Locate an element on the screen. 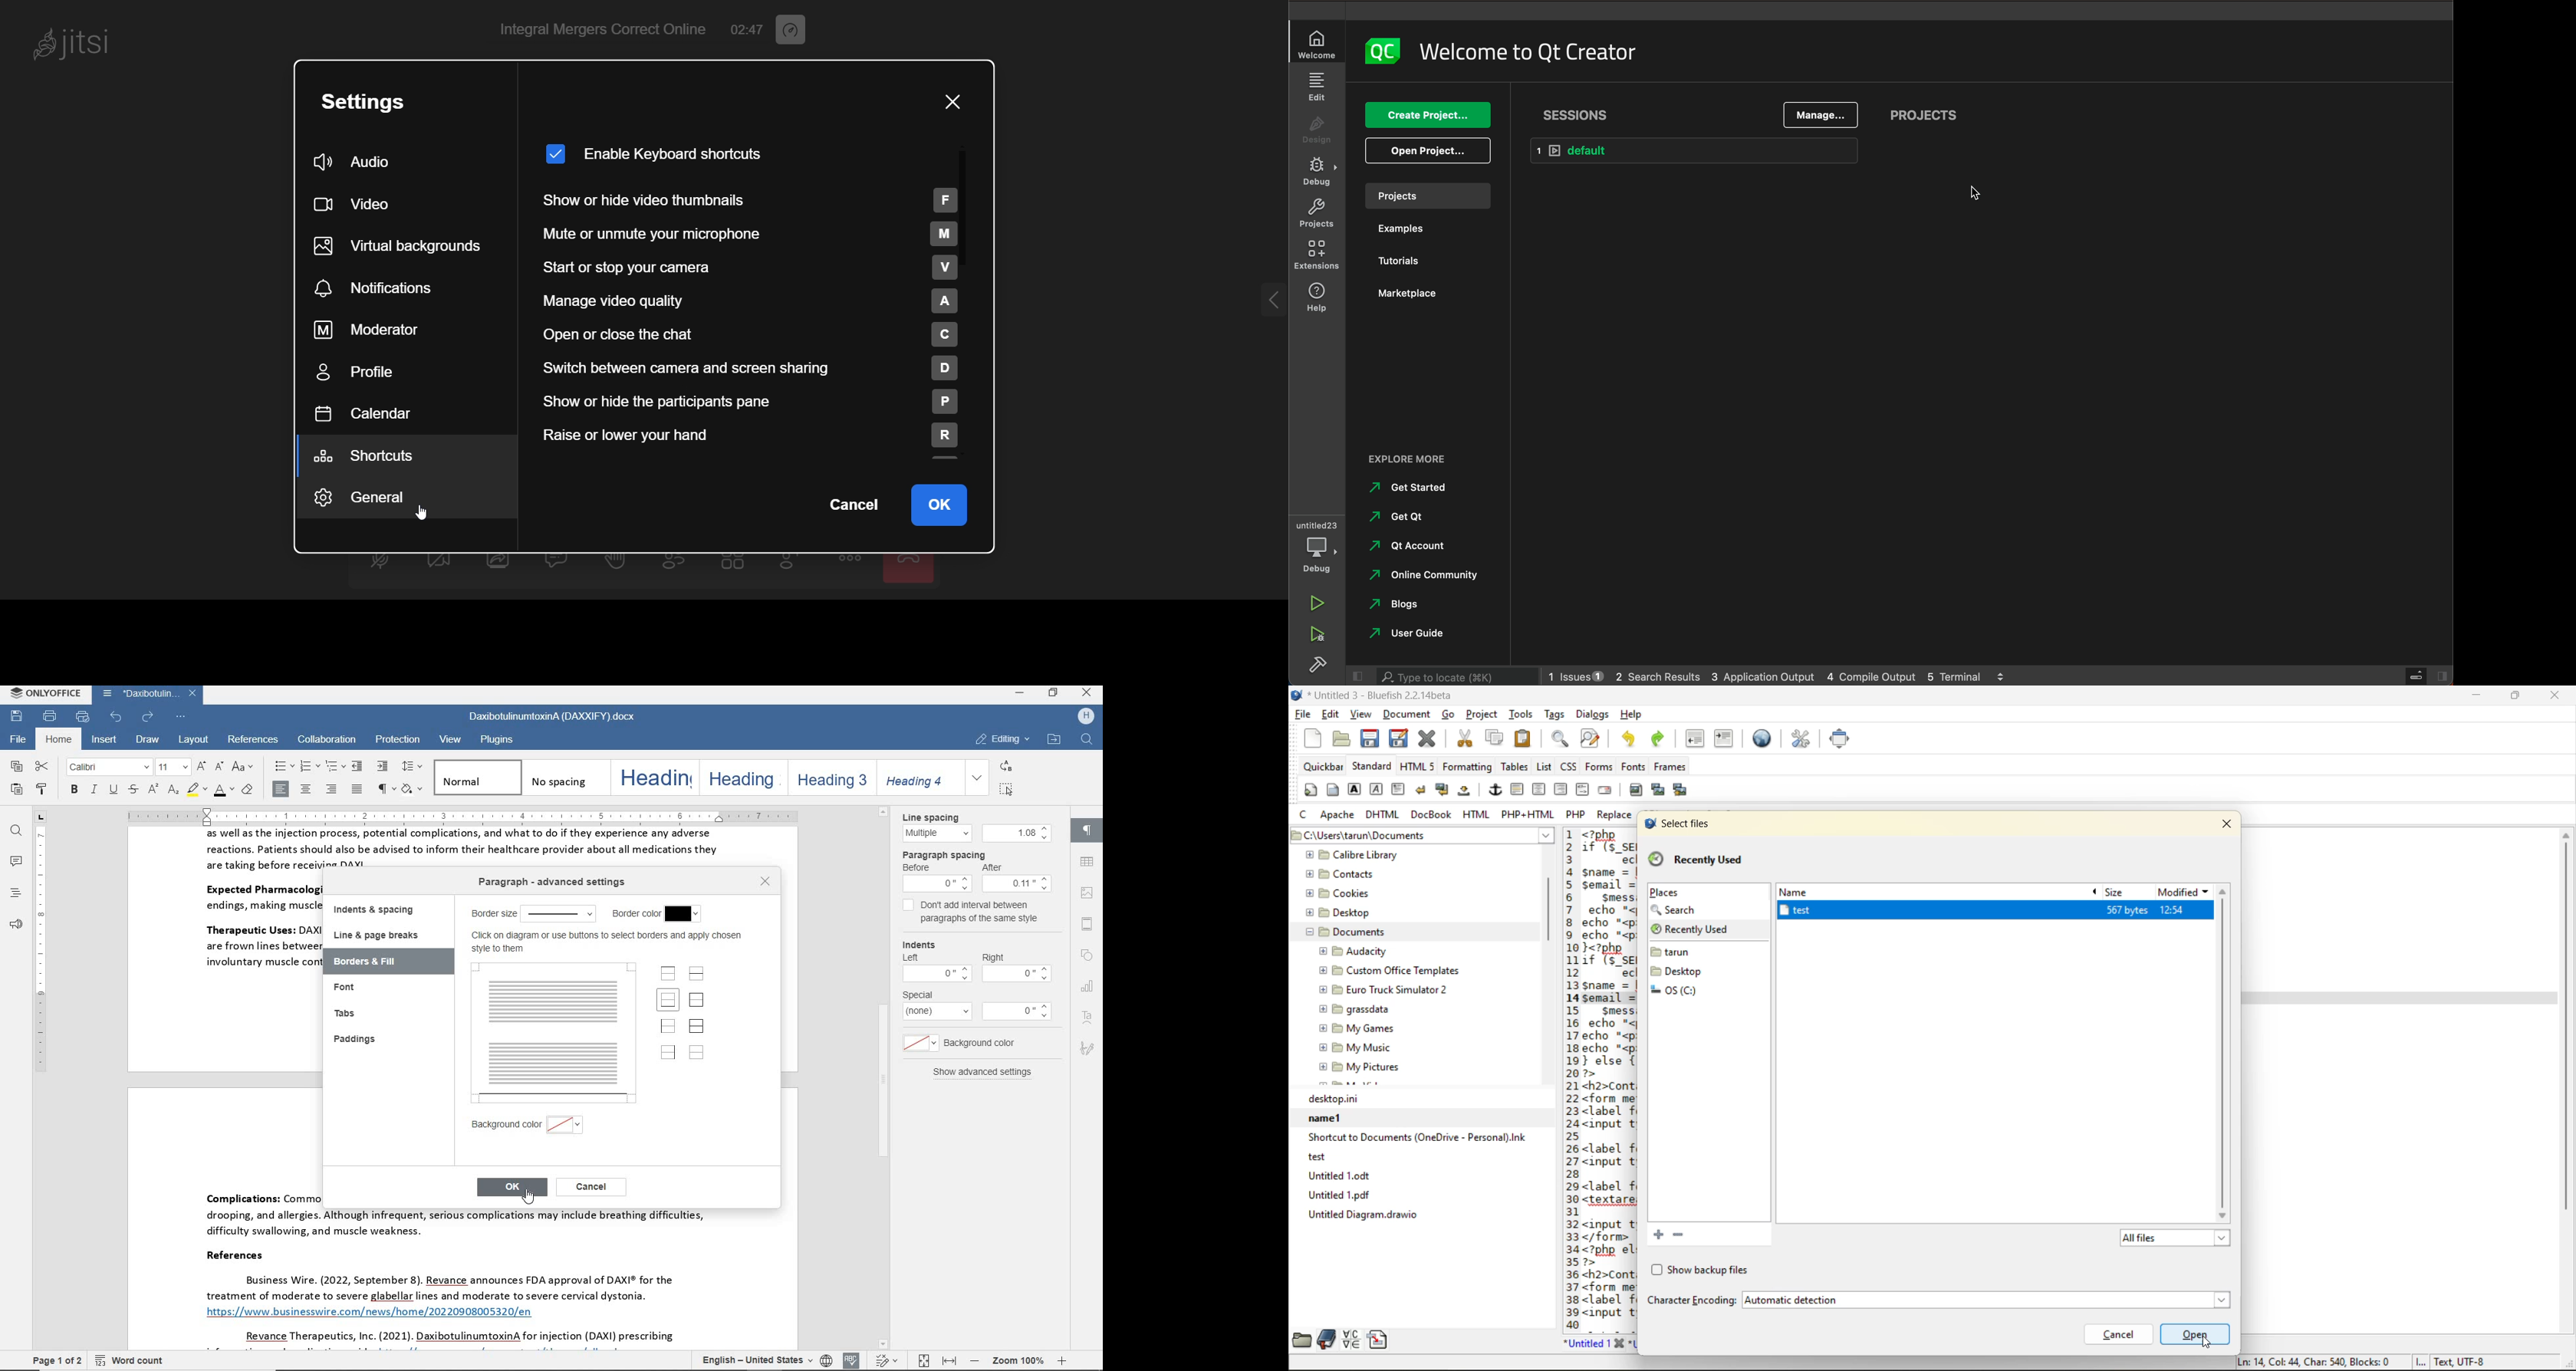  Ok is located at coordinates (941, 507).